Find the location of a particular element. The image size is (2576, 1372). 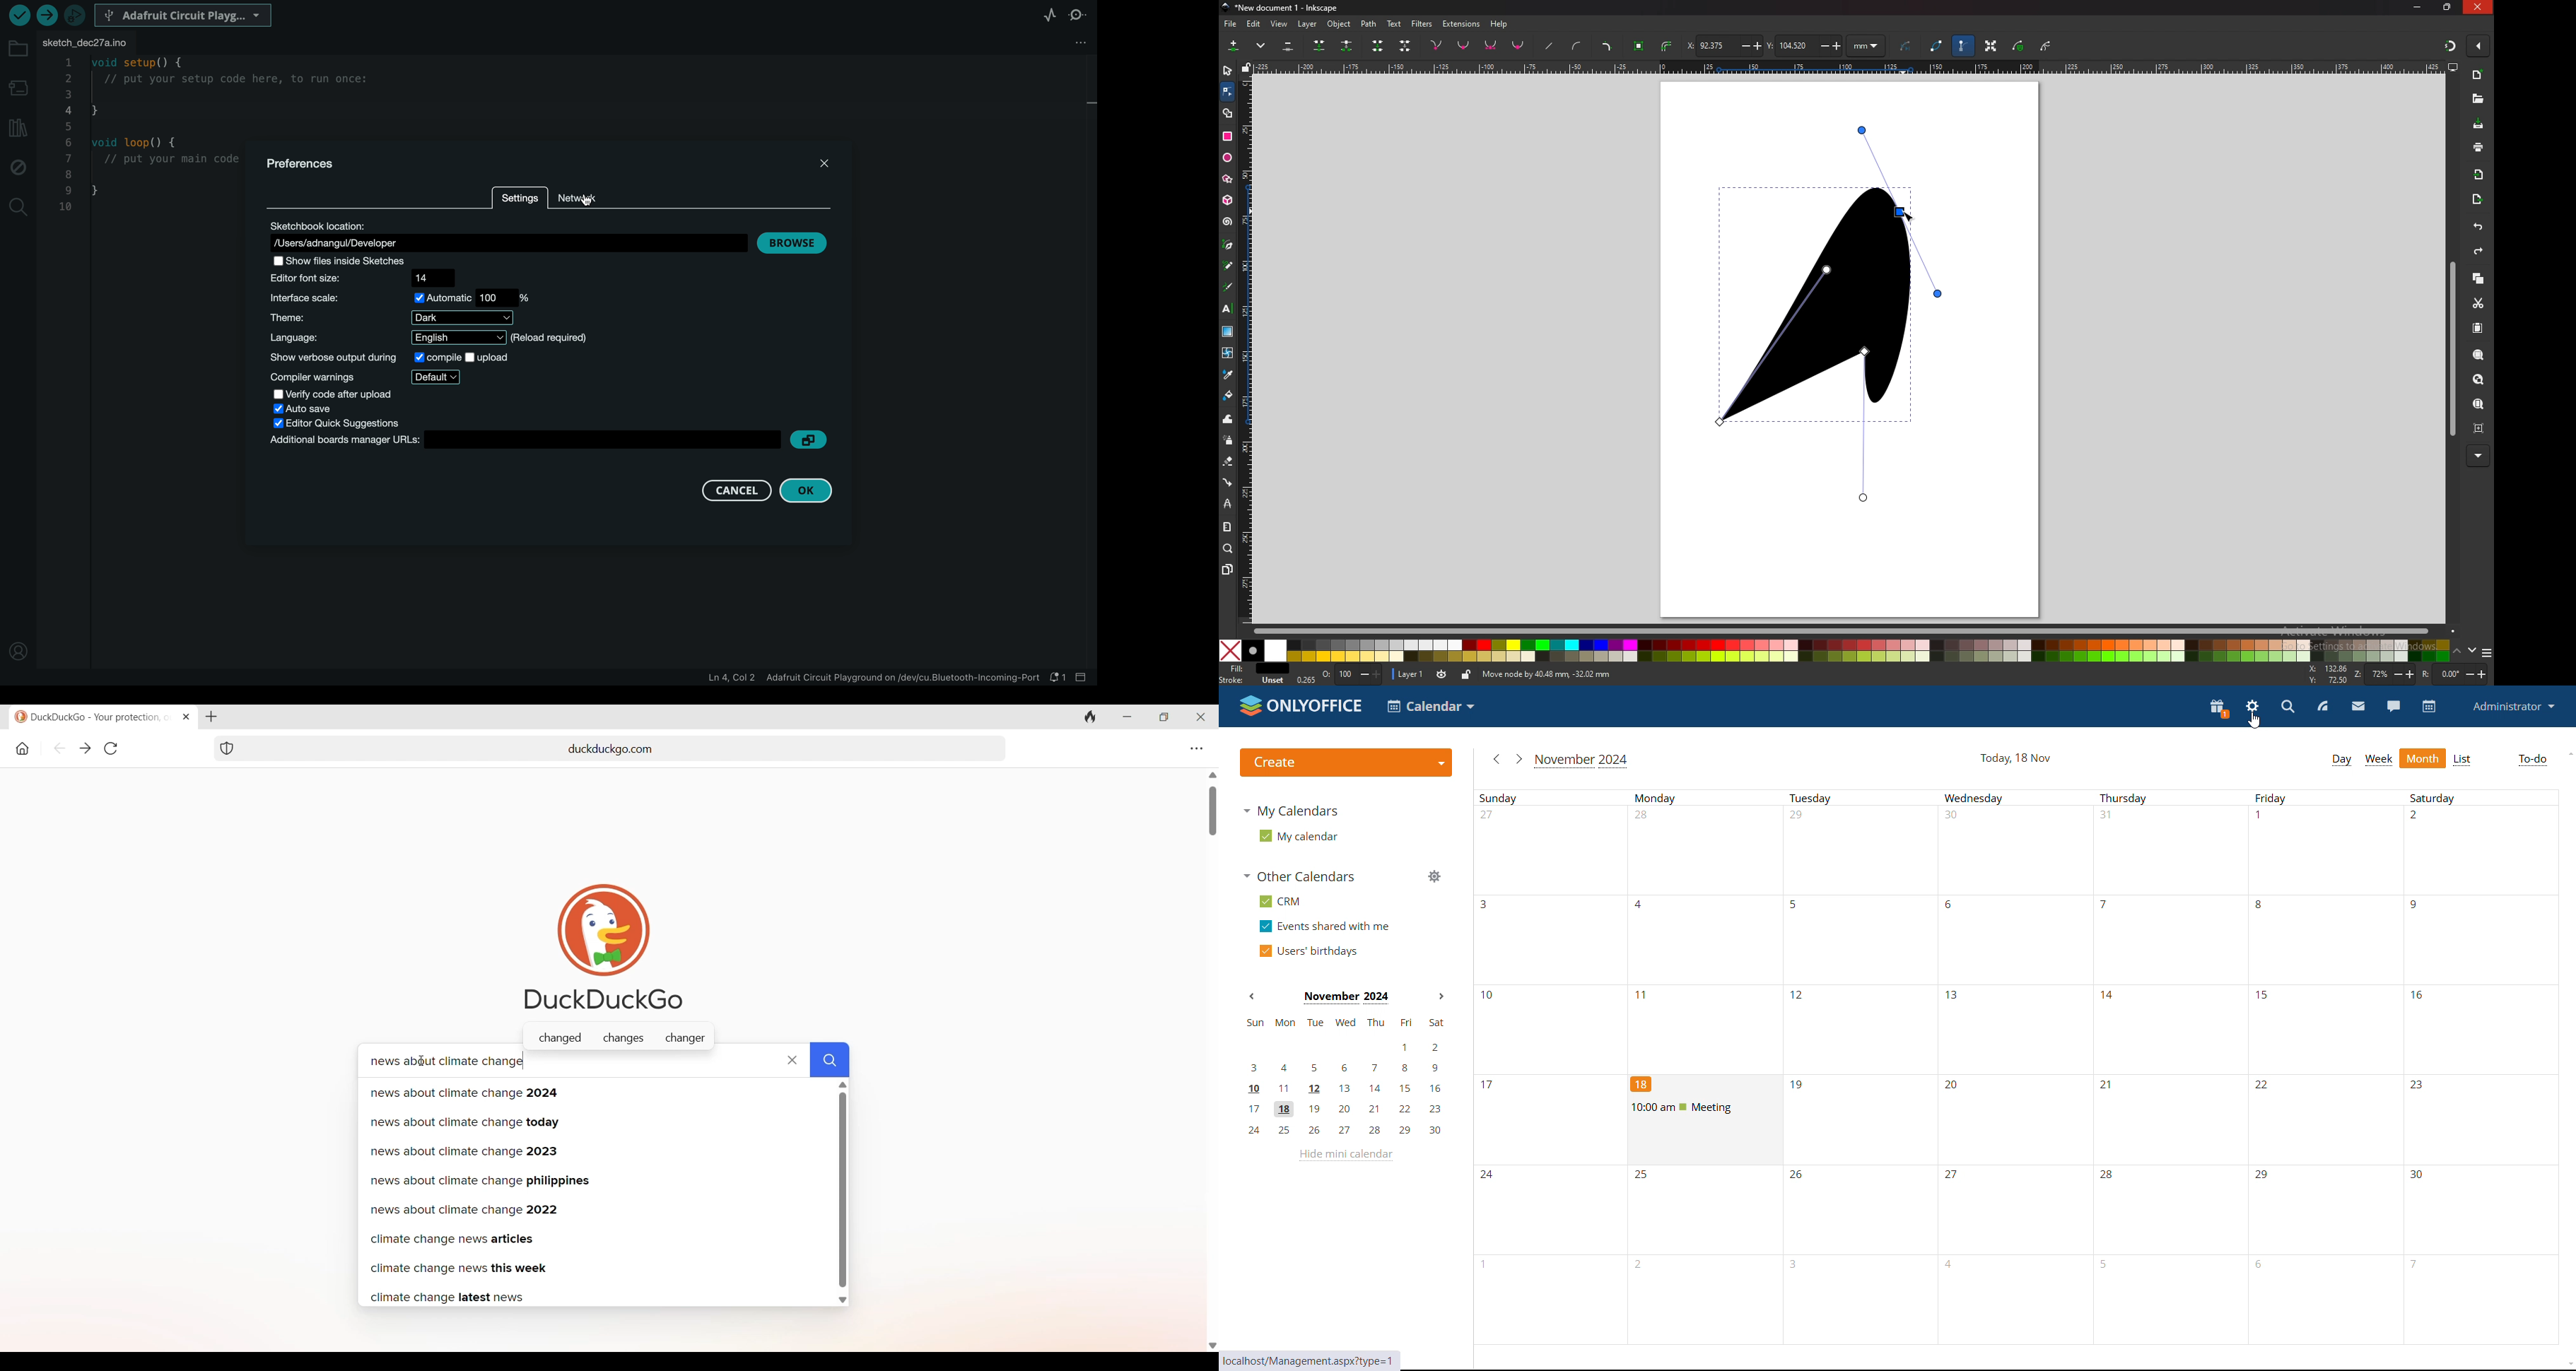

web address is located at coordinates (1311, 1361).